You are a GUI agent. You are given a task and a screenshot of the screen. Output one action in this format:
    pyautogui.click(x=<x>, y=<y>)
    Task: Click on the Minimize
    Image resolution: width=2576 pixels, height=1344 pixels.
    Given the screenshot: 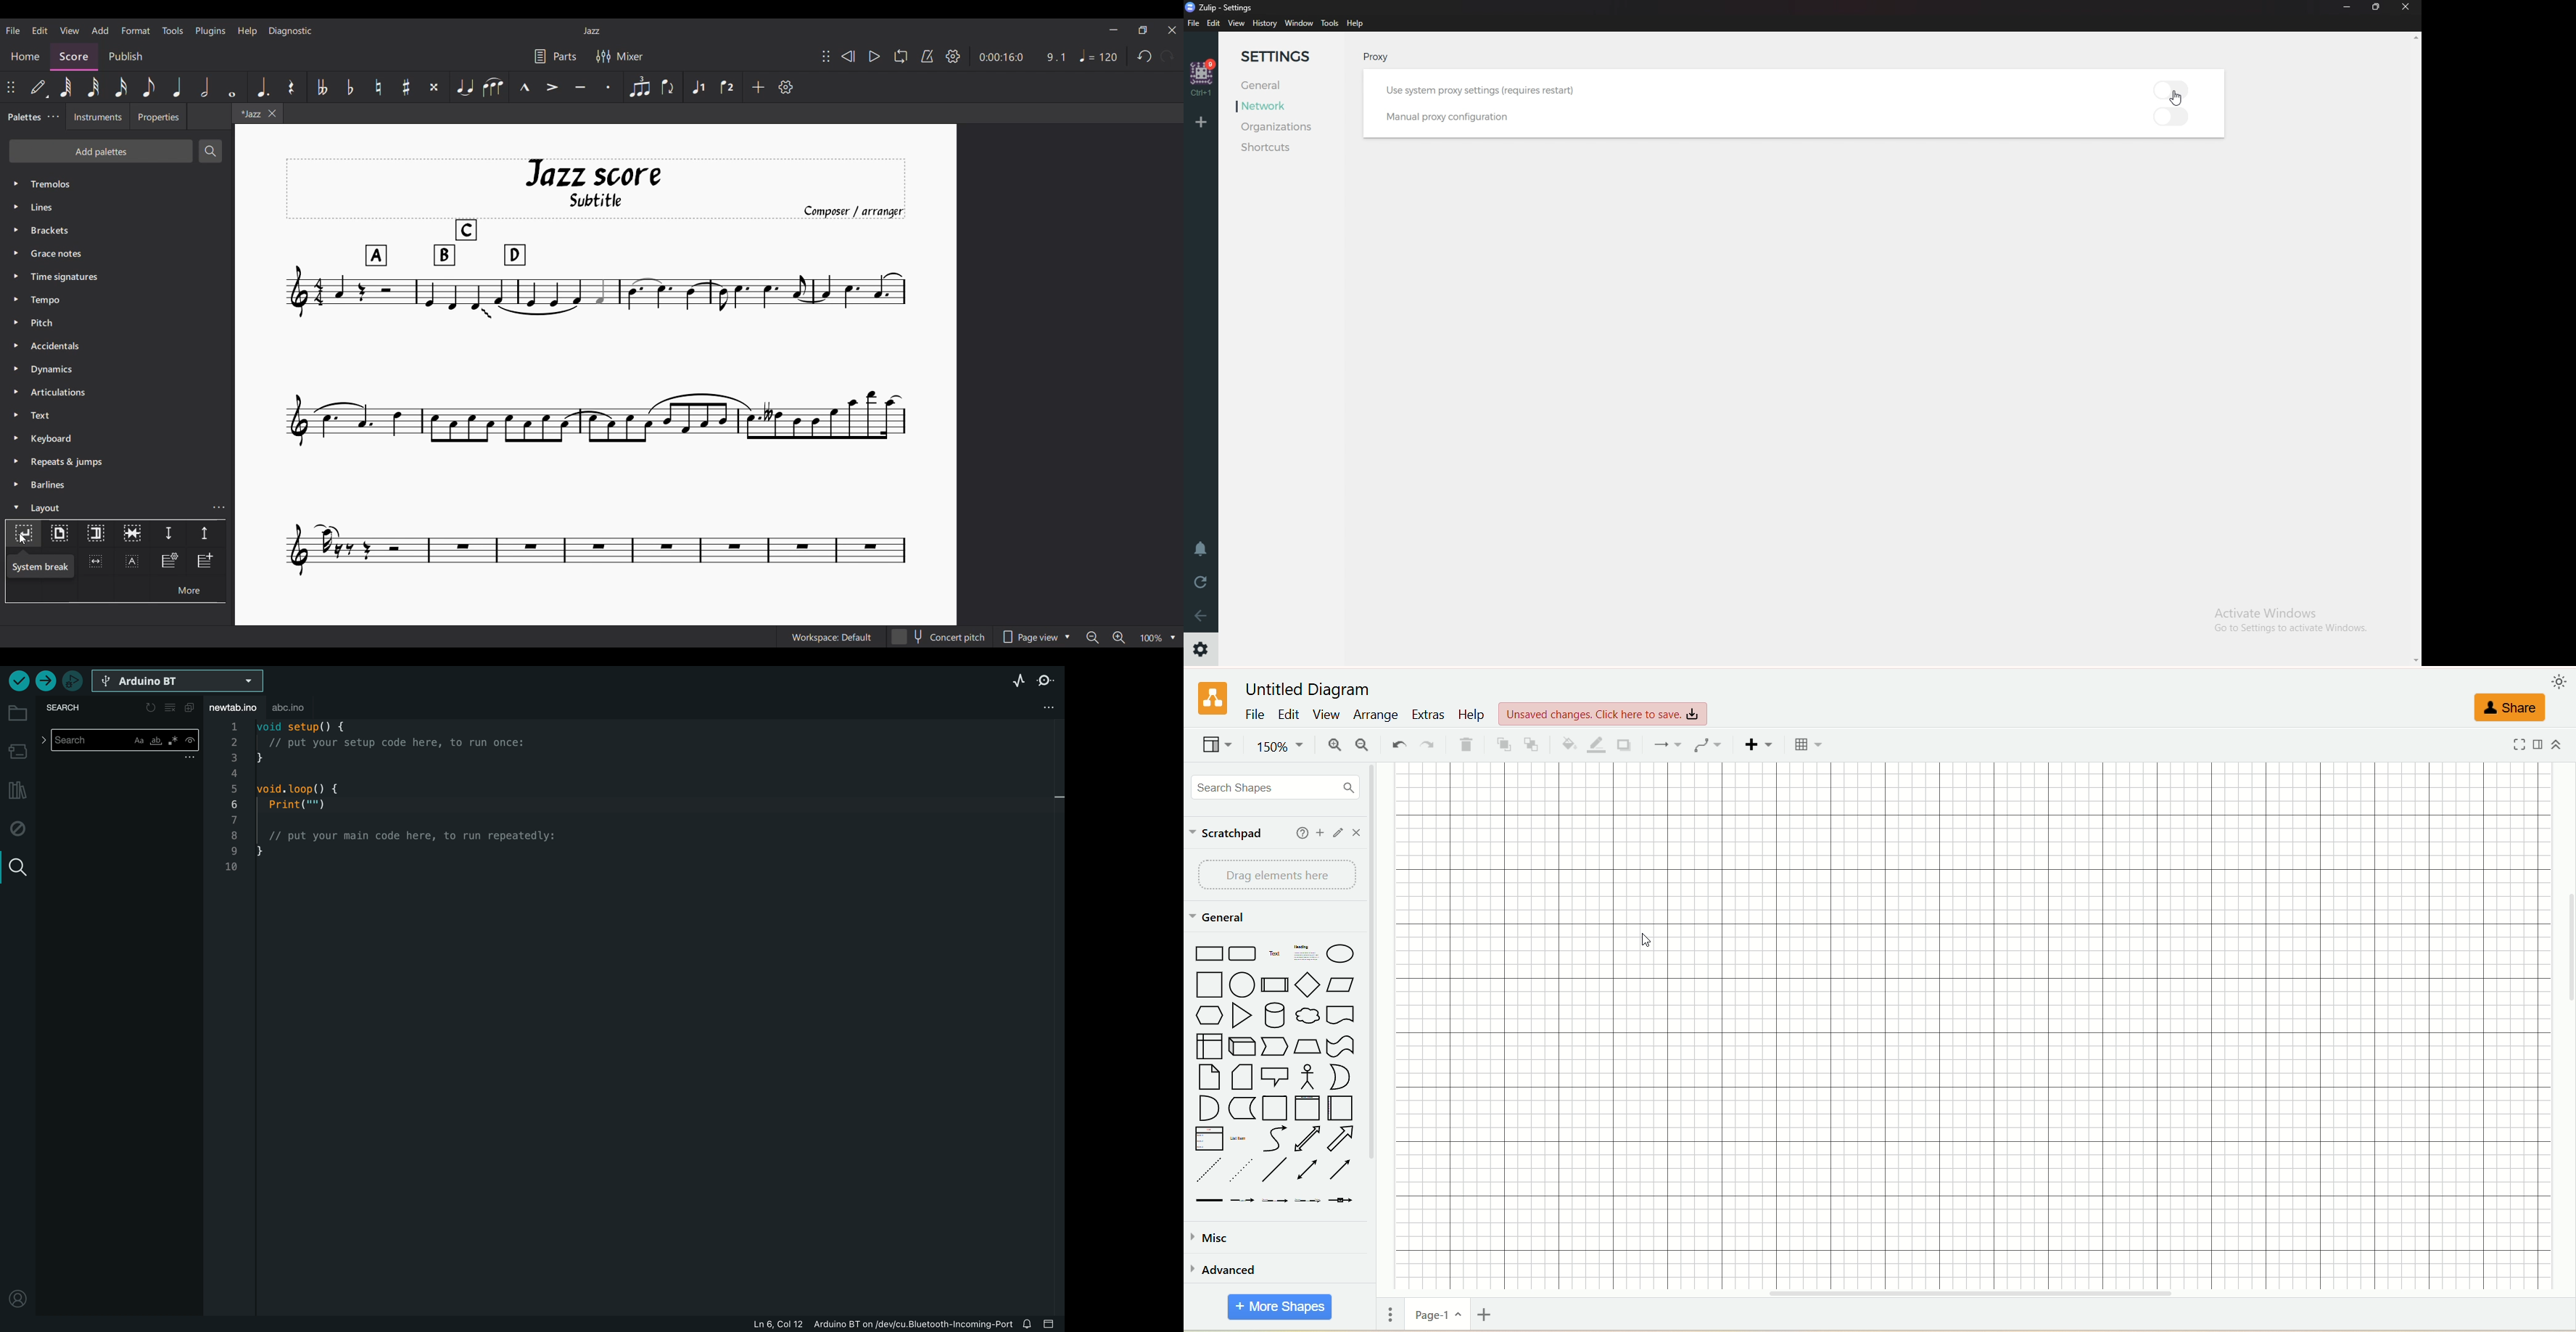 What is the action you would take?
    pyautogui.click(x=1113, y=30)
    